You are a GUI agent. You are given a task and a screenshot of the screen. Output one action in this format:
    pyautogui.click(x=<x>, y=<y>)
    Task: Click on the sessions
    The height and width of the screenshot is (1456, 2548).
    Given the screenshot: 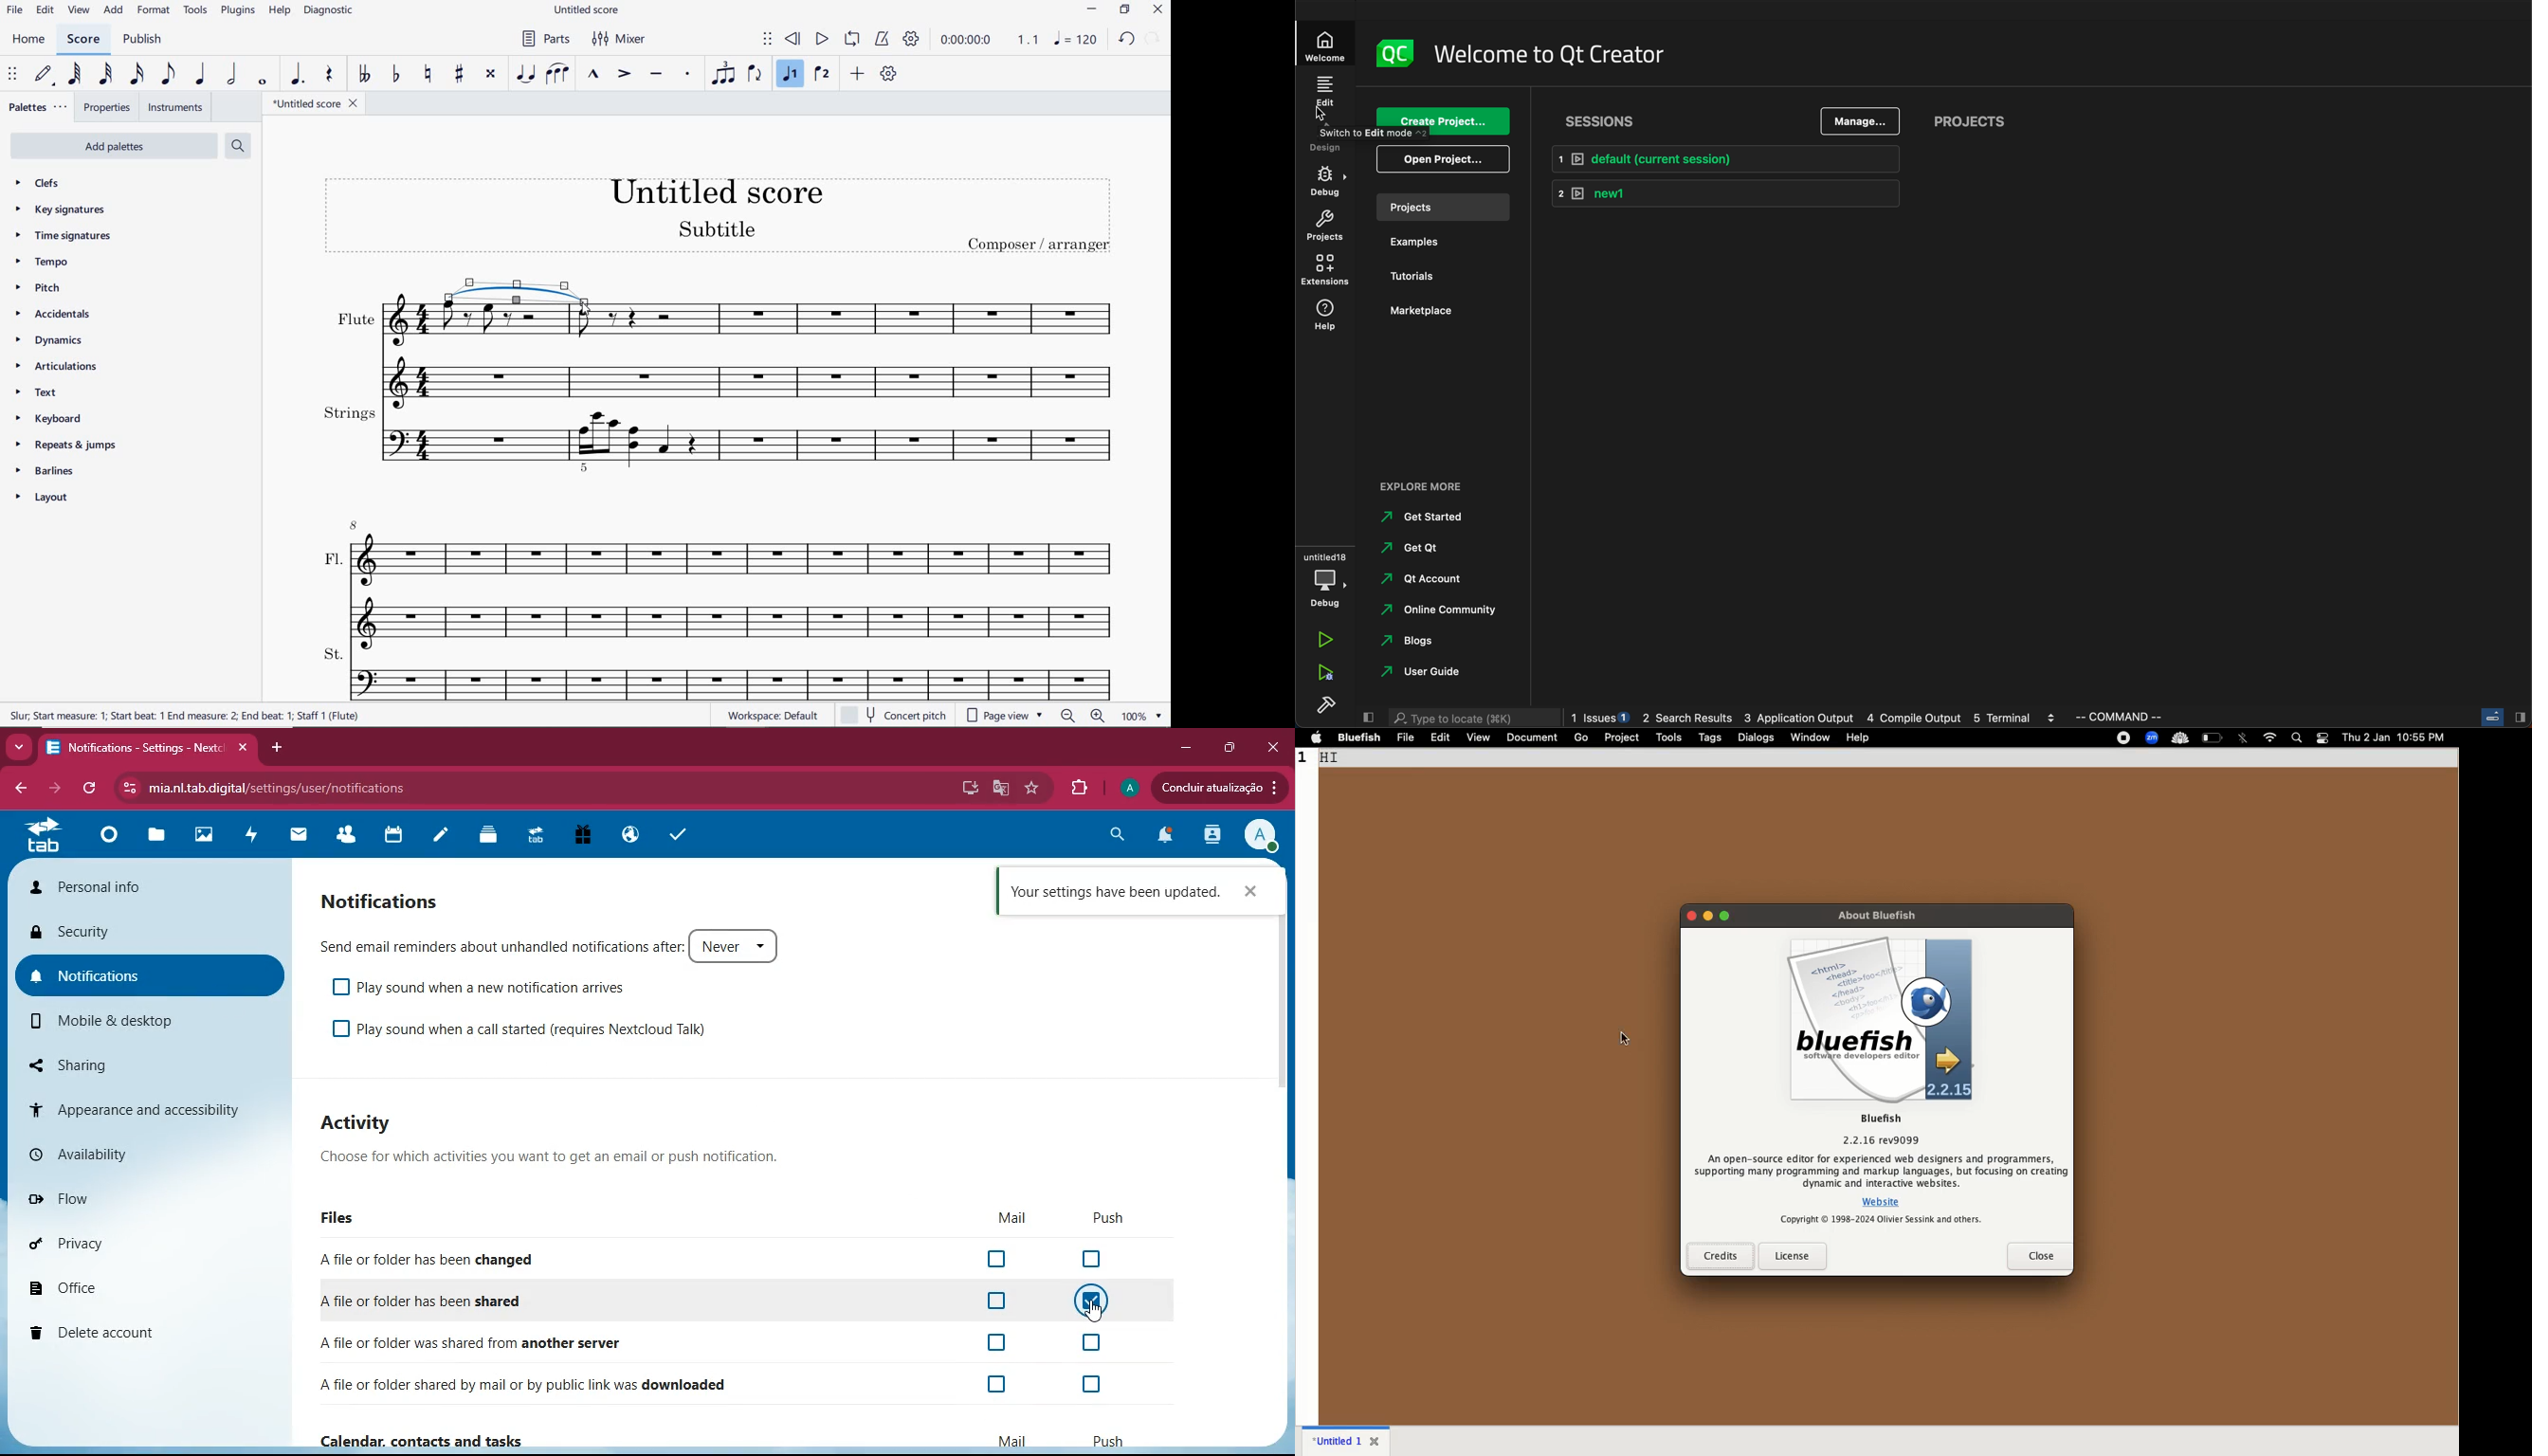 What is the action you would take?
    pyautogui.click(x=1612, y=119)
    